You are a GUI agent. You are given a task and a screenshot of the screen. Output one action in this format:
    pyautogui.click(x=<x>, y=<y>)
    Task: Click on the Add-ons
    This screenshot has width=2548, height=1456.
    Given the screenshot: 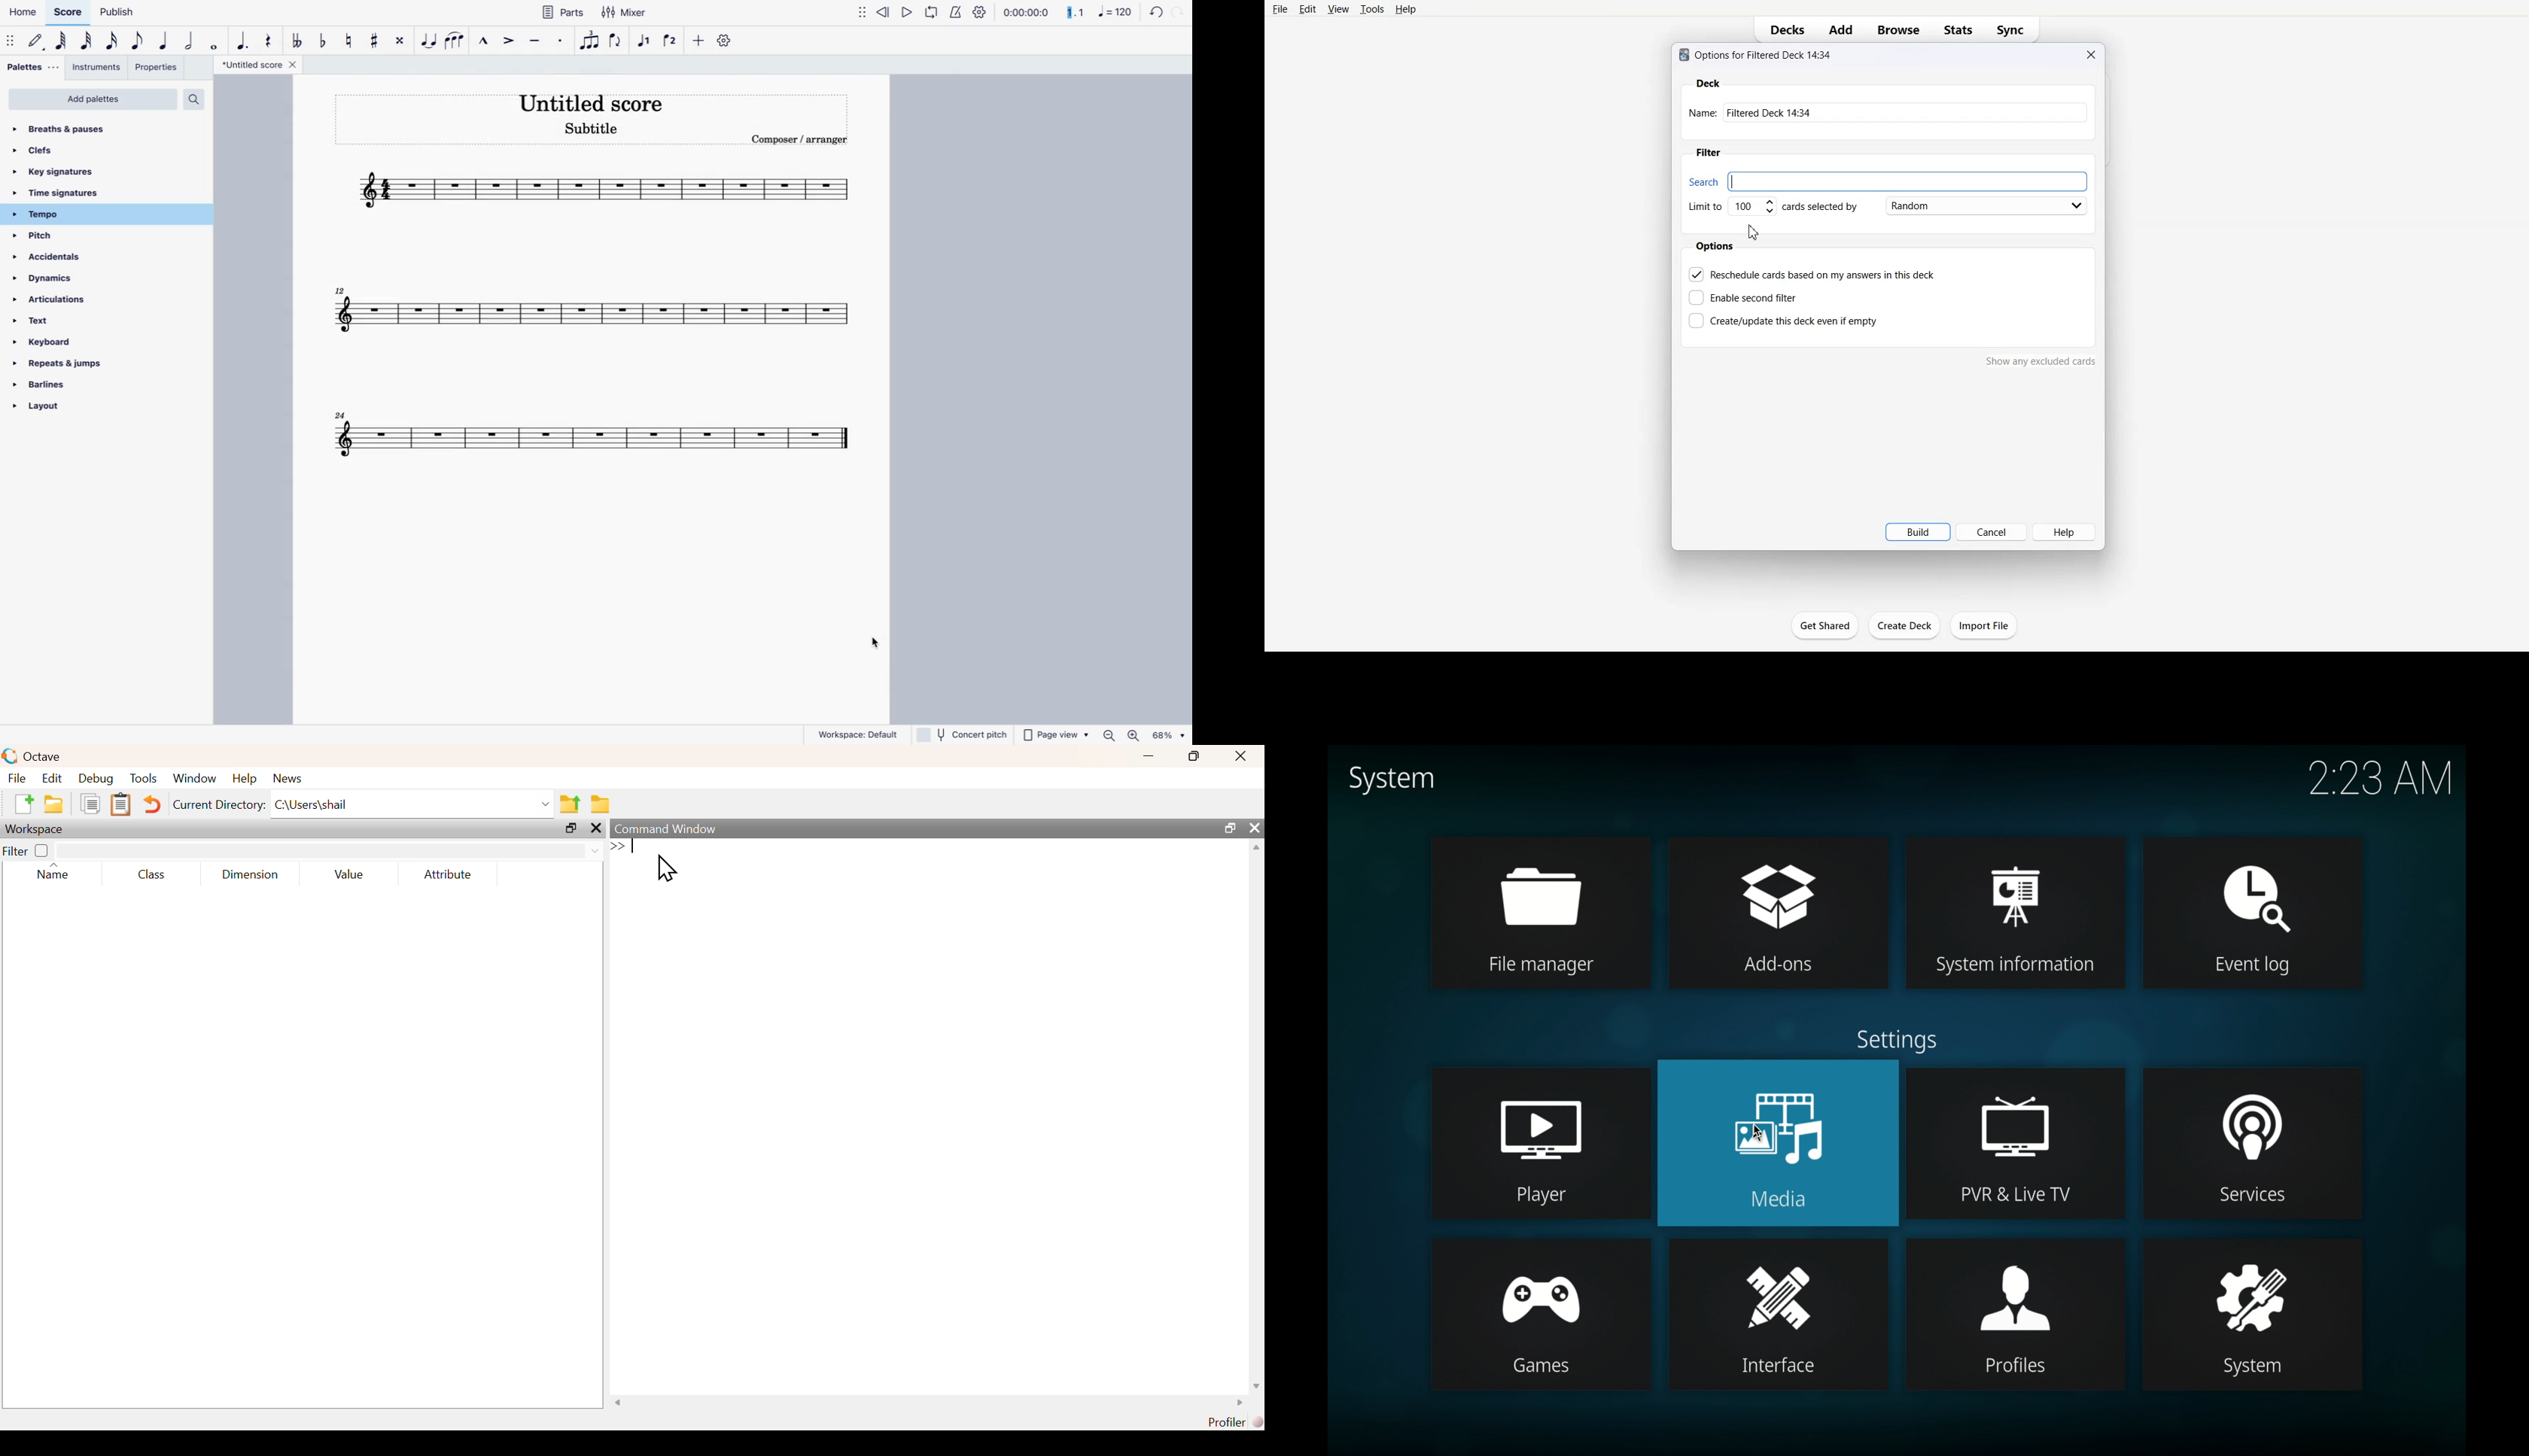 What is the action you would take?
    pyautogui.click(x=1781, y=968)
    